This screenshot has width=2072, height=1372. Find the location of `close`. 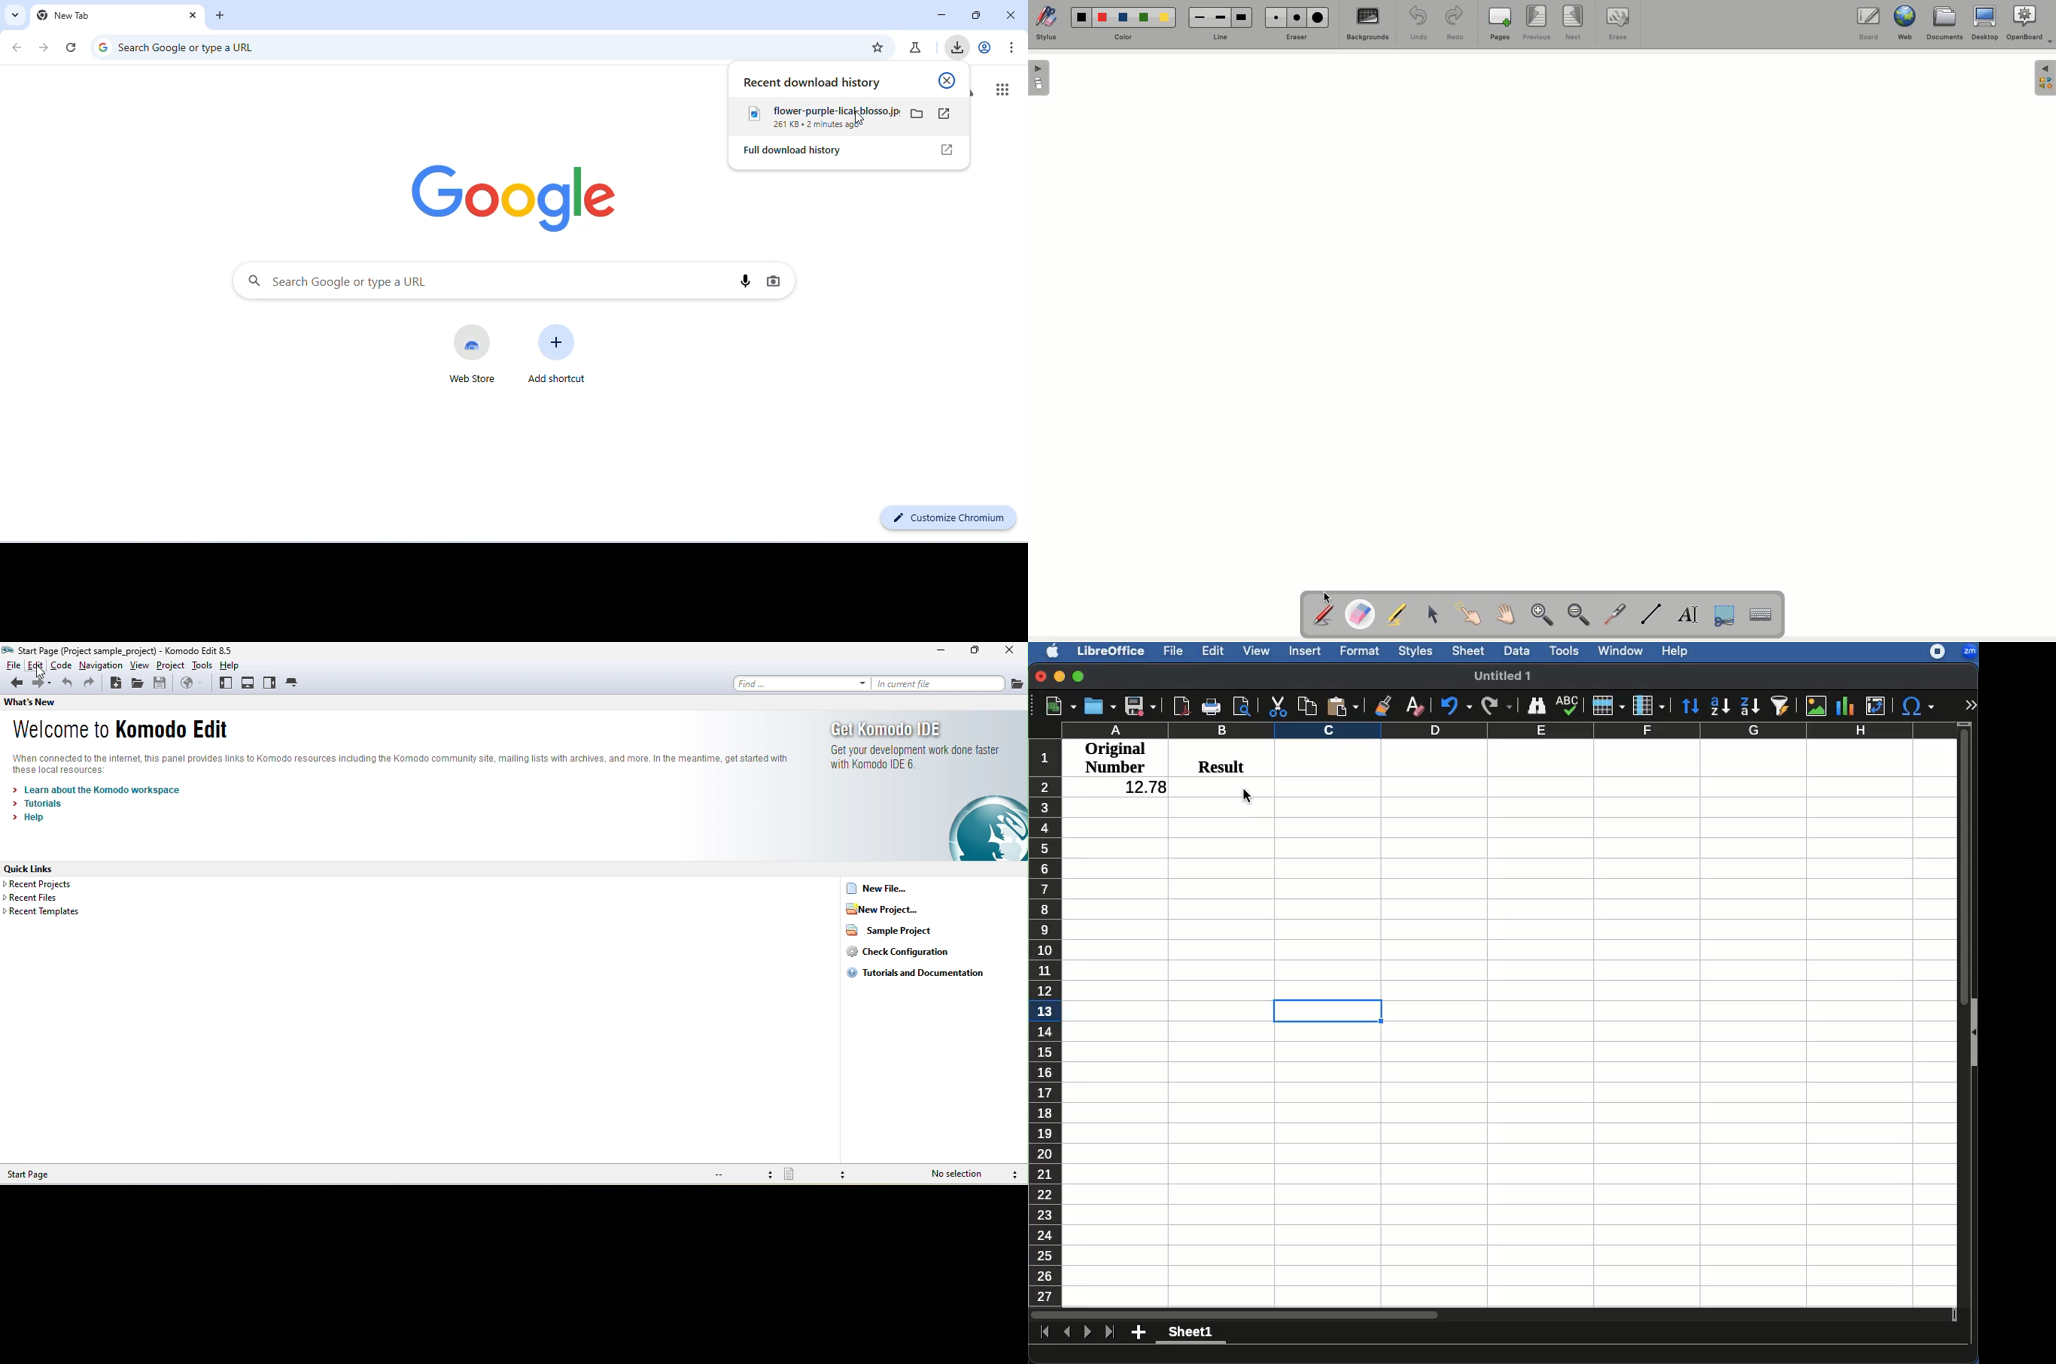

close is located at coordinates (1007, 650).